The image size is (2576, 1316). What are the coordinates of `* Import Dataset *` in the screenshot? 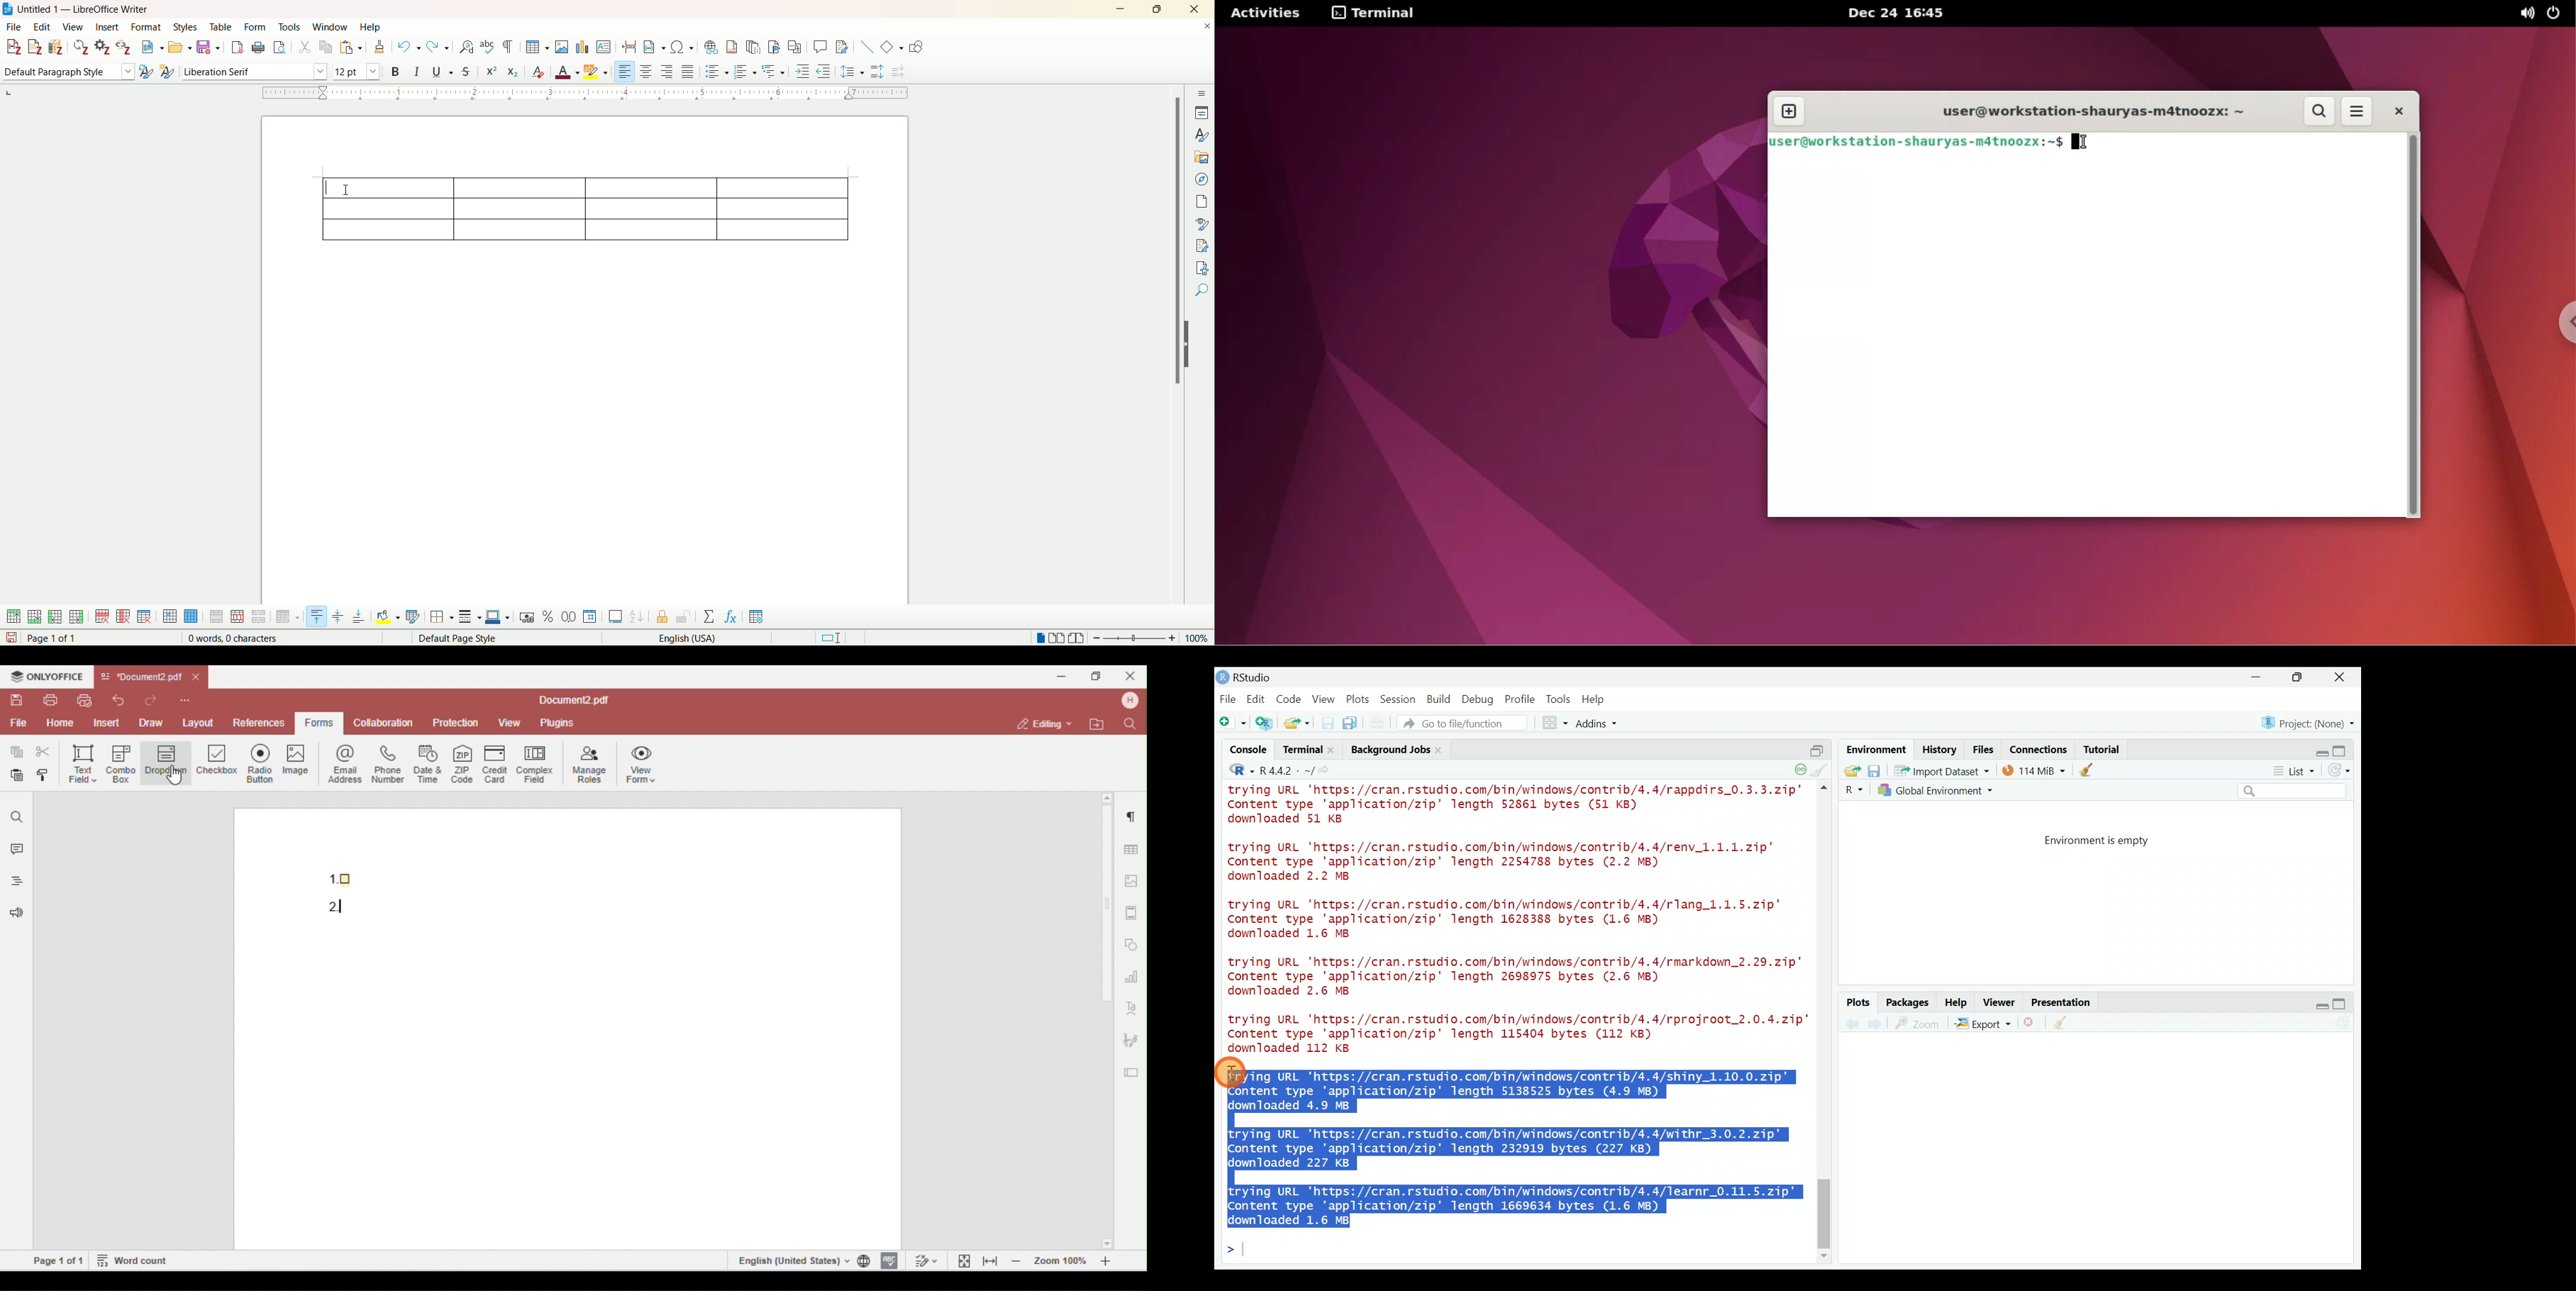 It's located at (1939, 771).